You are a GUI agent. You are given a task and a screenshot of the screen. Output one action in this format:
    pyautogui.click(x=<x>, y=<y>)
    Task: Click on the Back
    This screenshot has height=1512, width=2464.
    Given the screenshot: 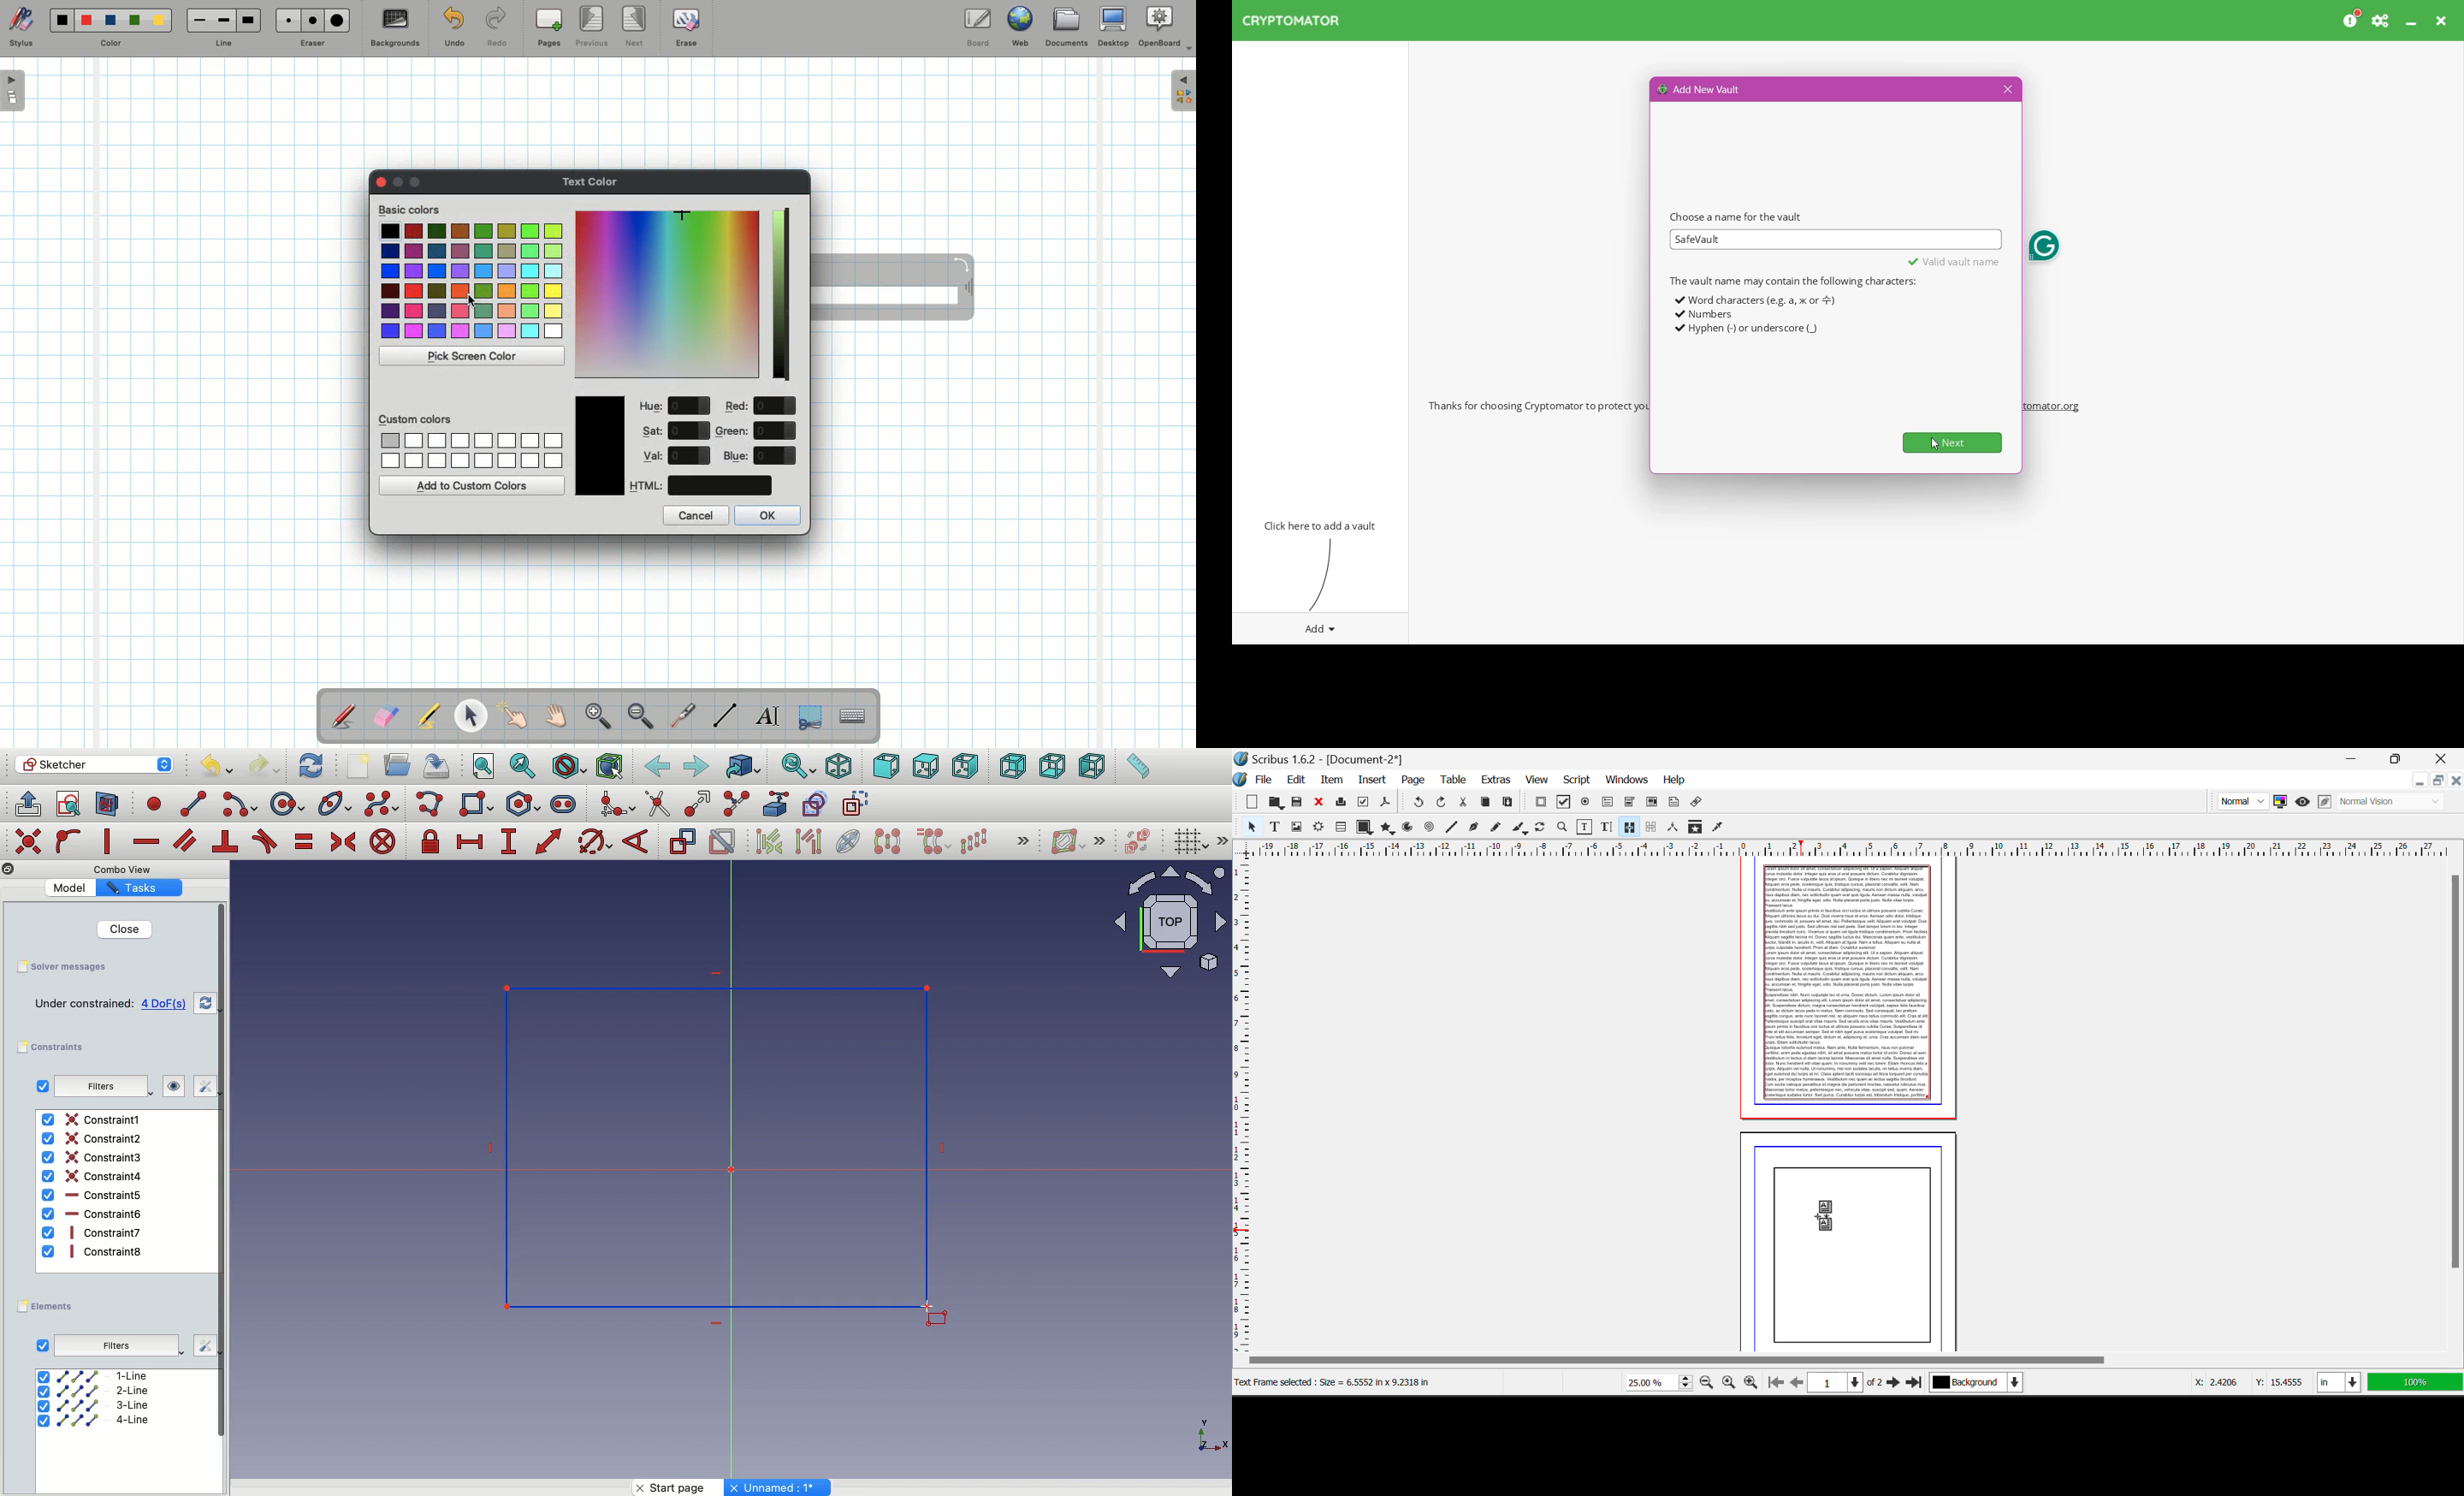 What is the action you would take?
    pyautogui.click(x=658, y=767)
    